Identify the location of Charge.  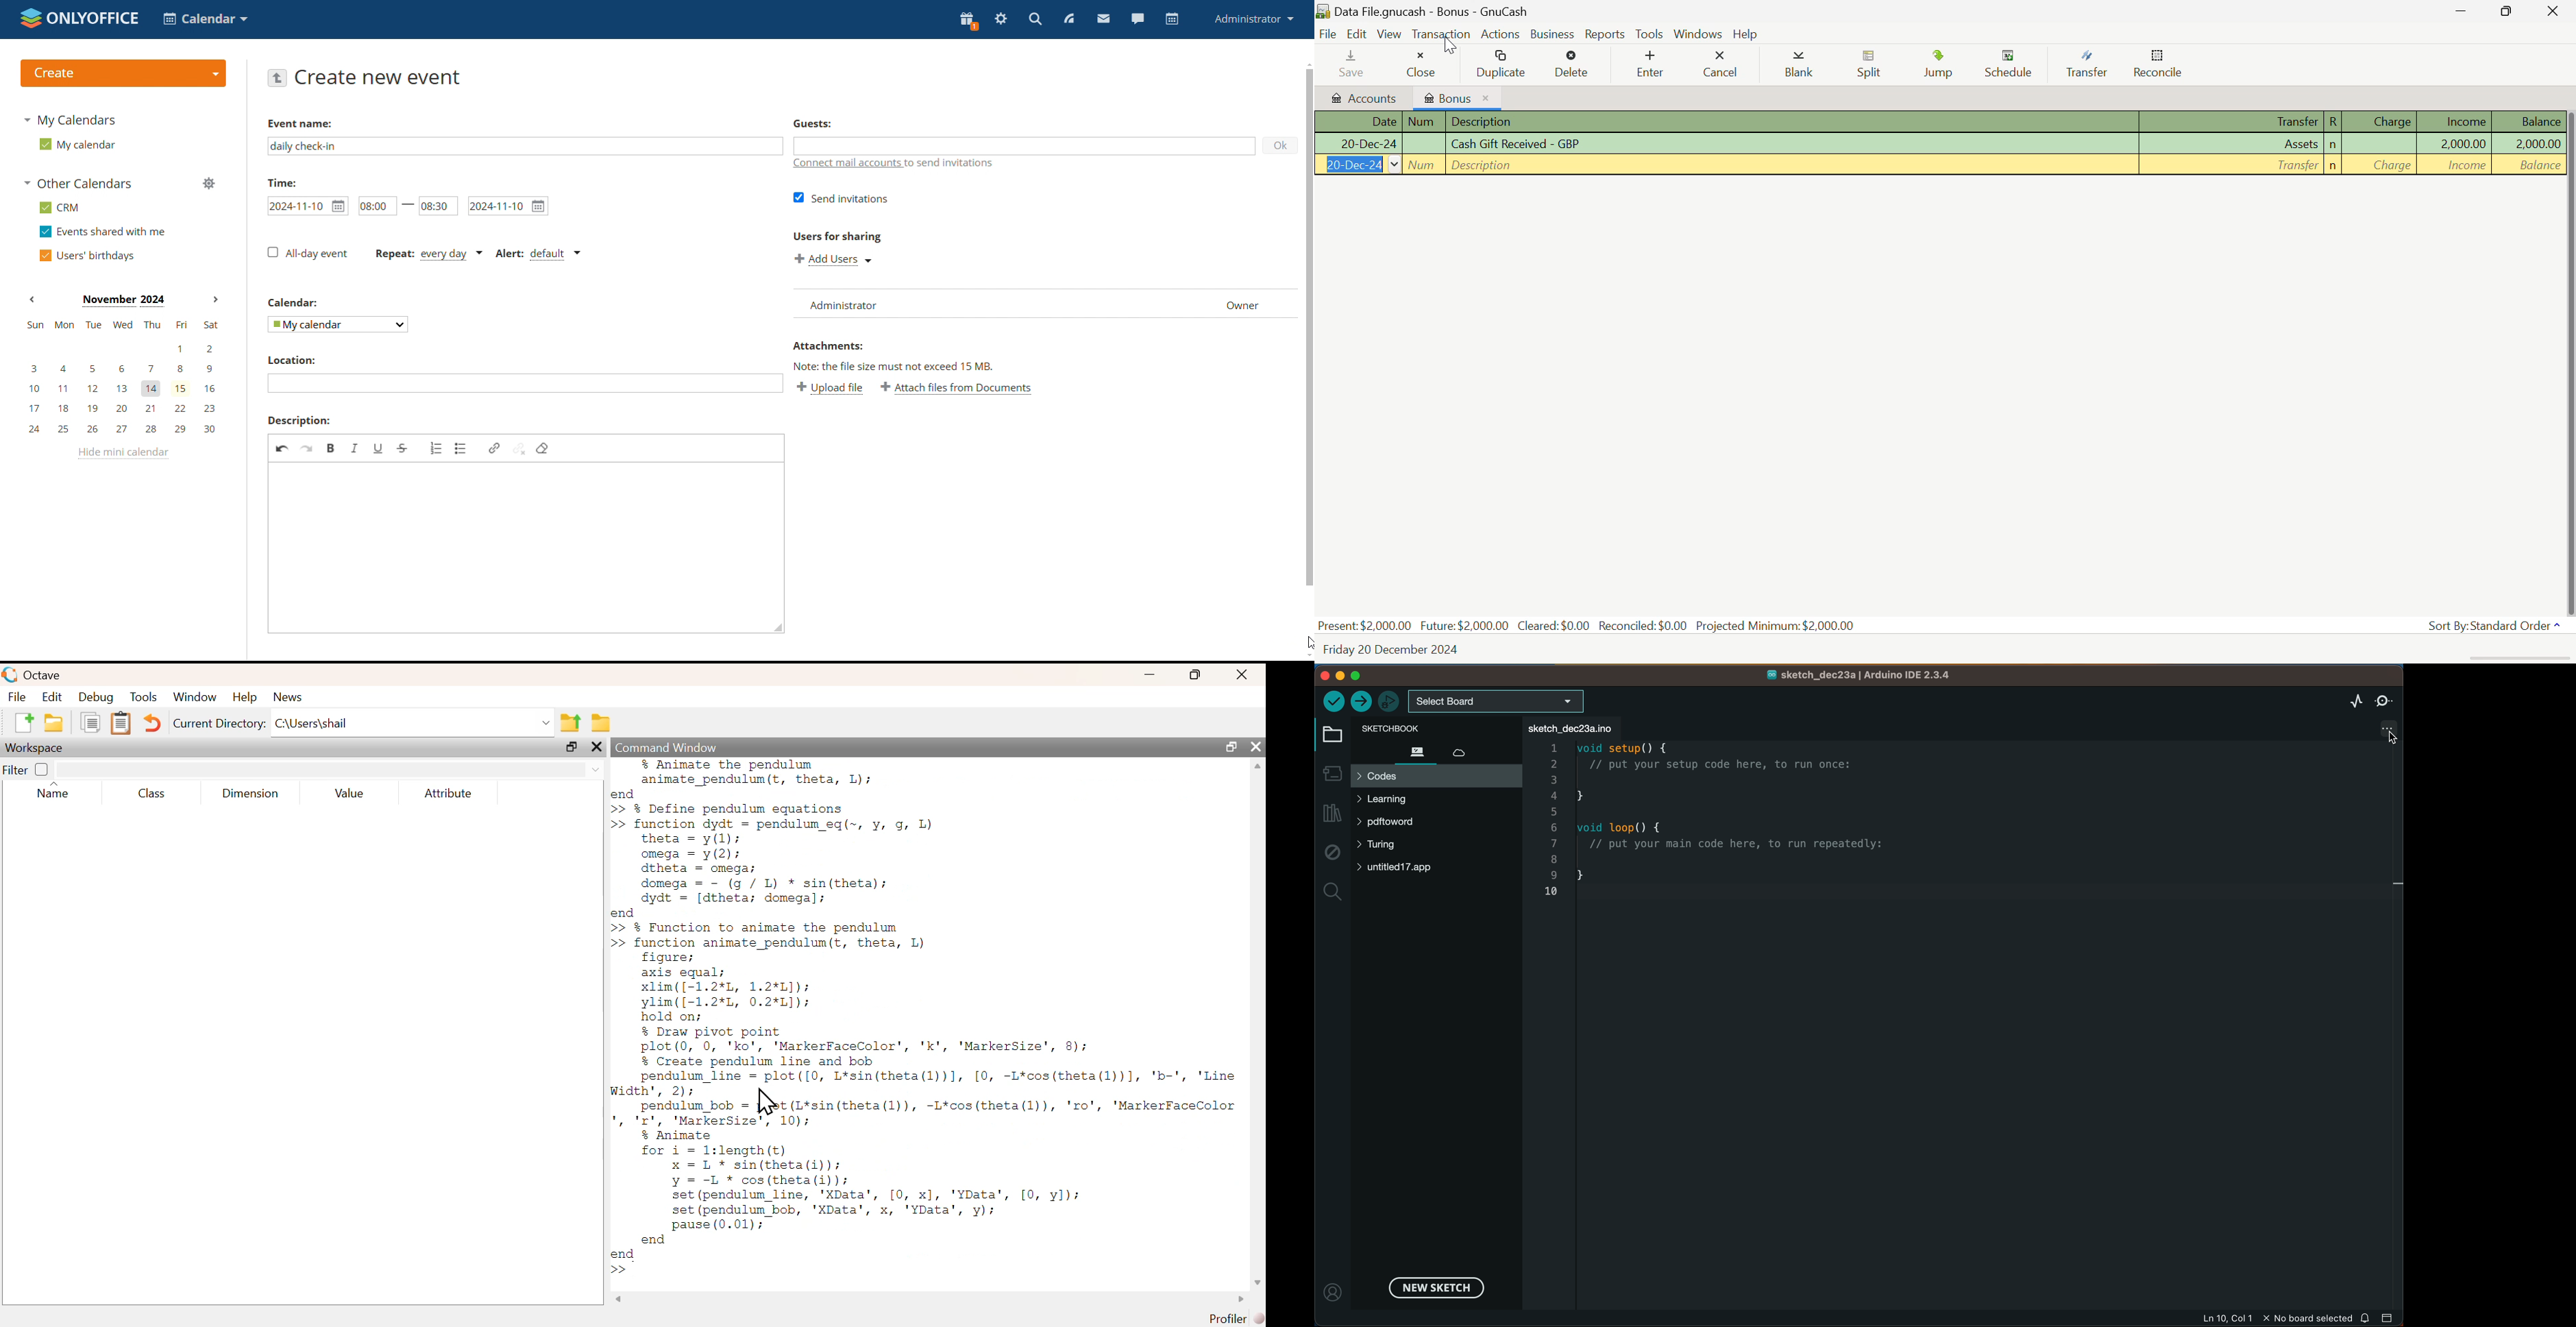
(2381, 121).